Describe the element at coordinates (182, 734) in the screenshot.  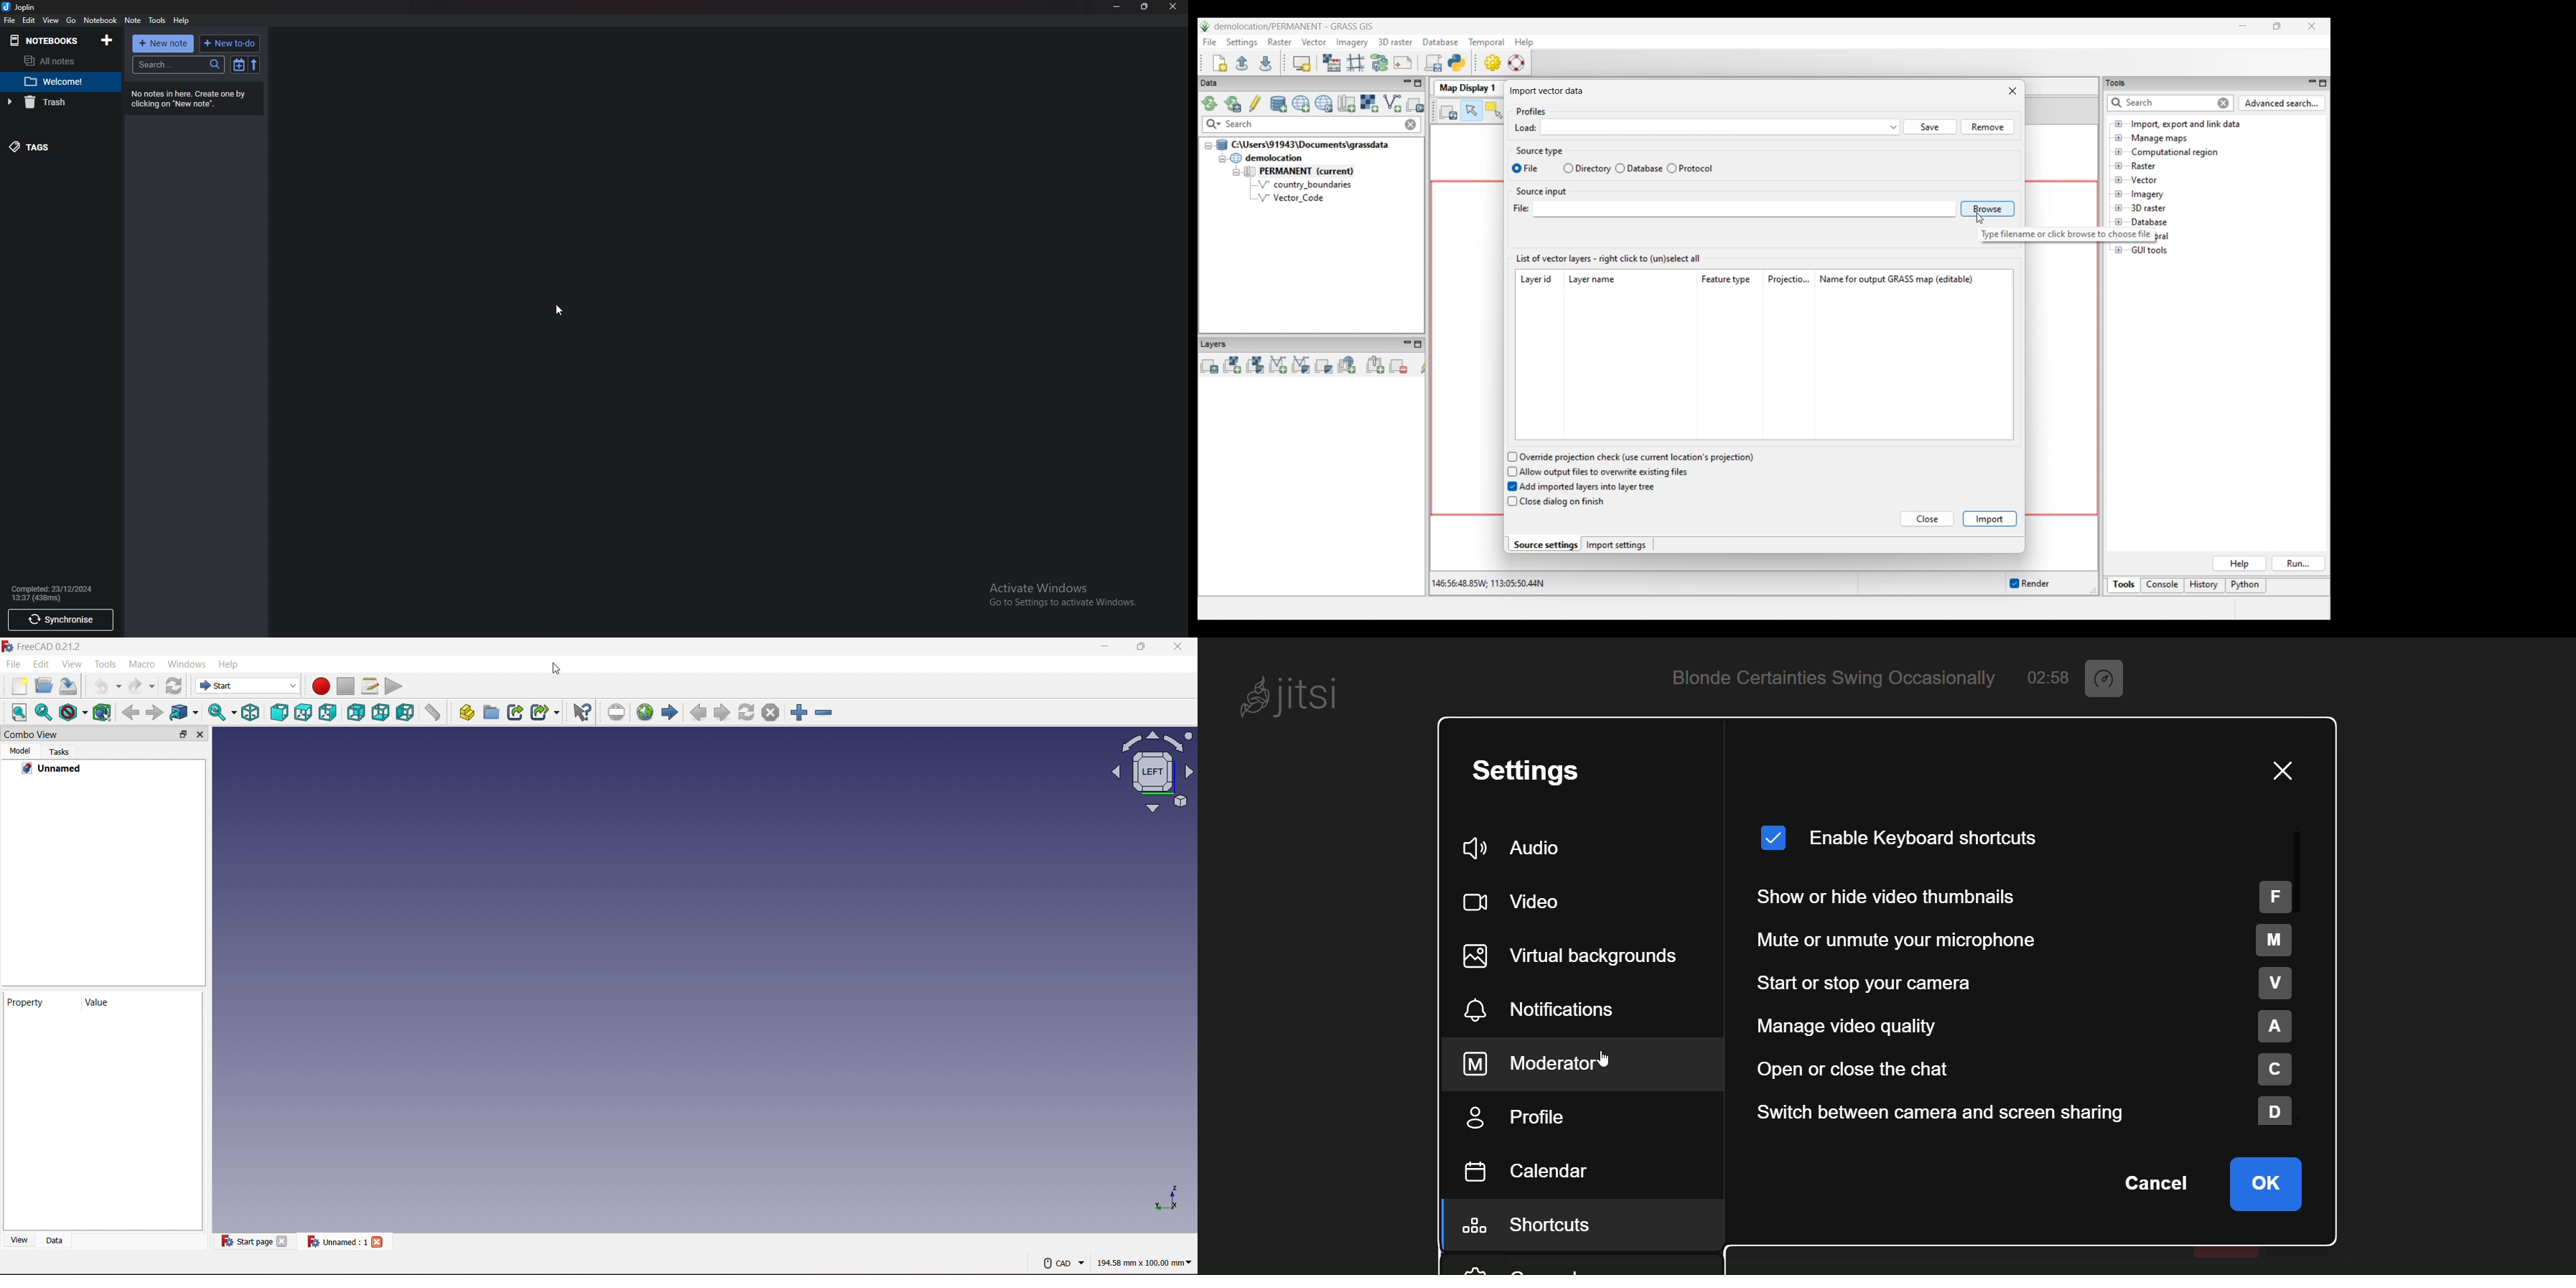
I see `Maximize` at that location.